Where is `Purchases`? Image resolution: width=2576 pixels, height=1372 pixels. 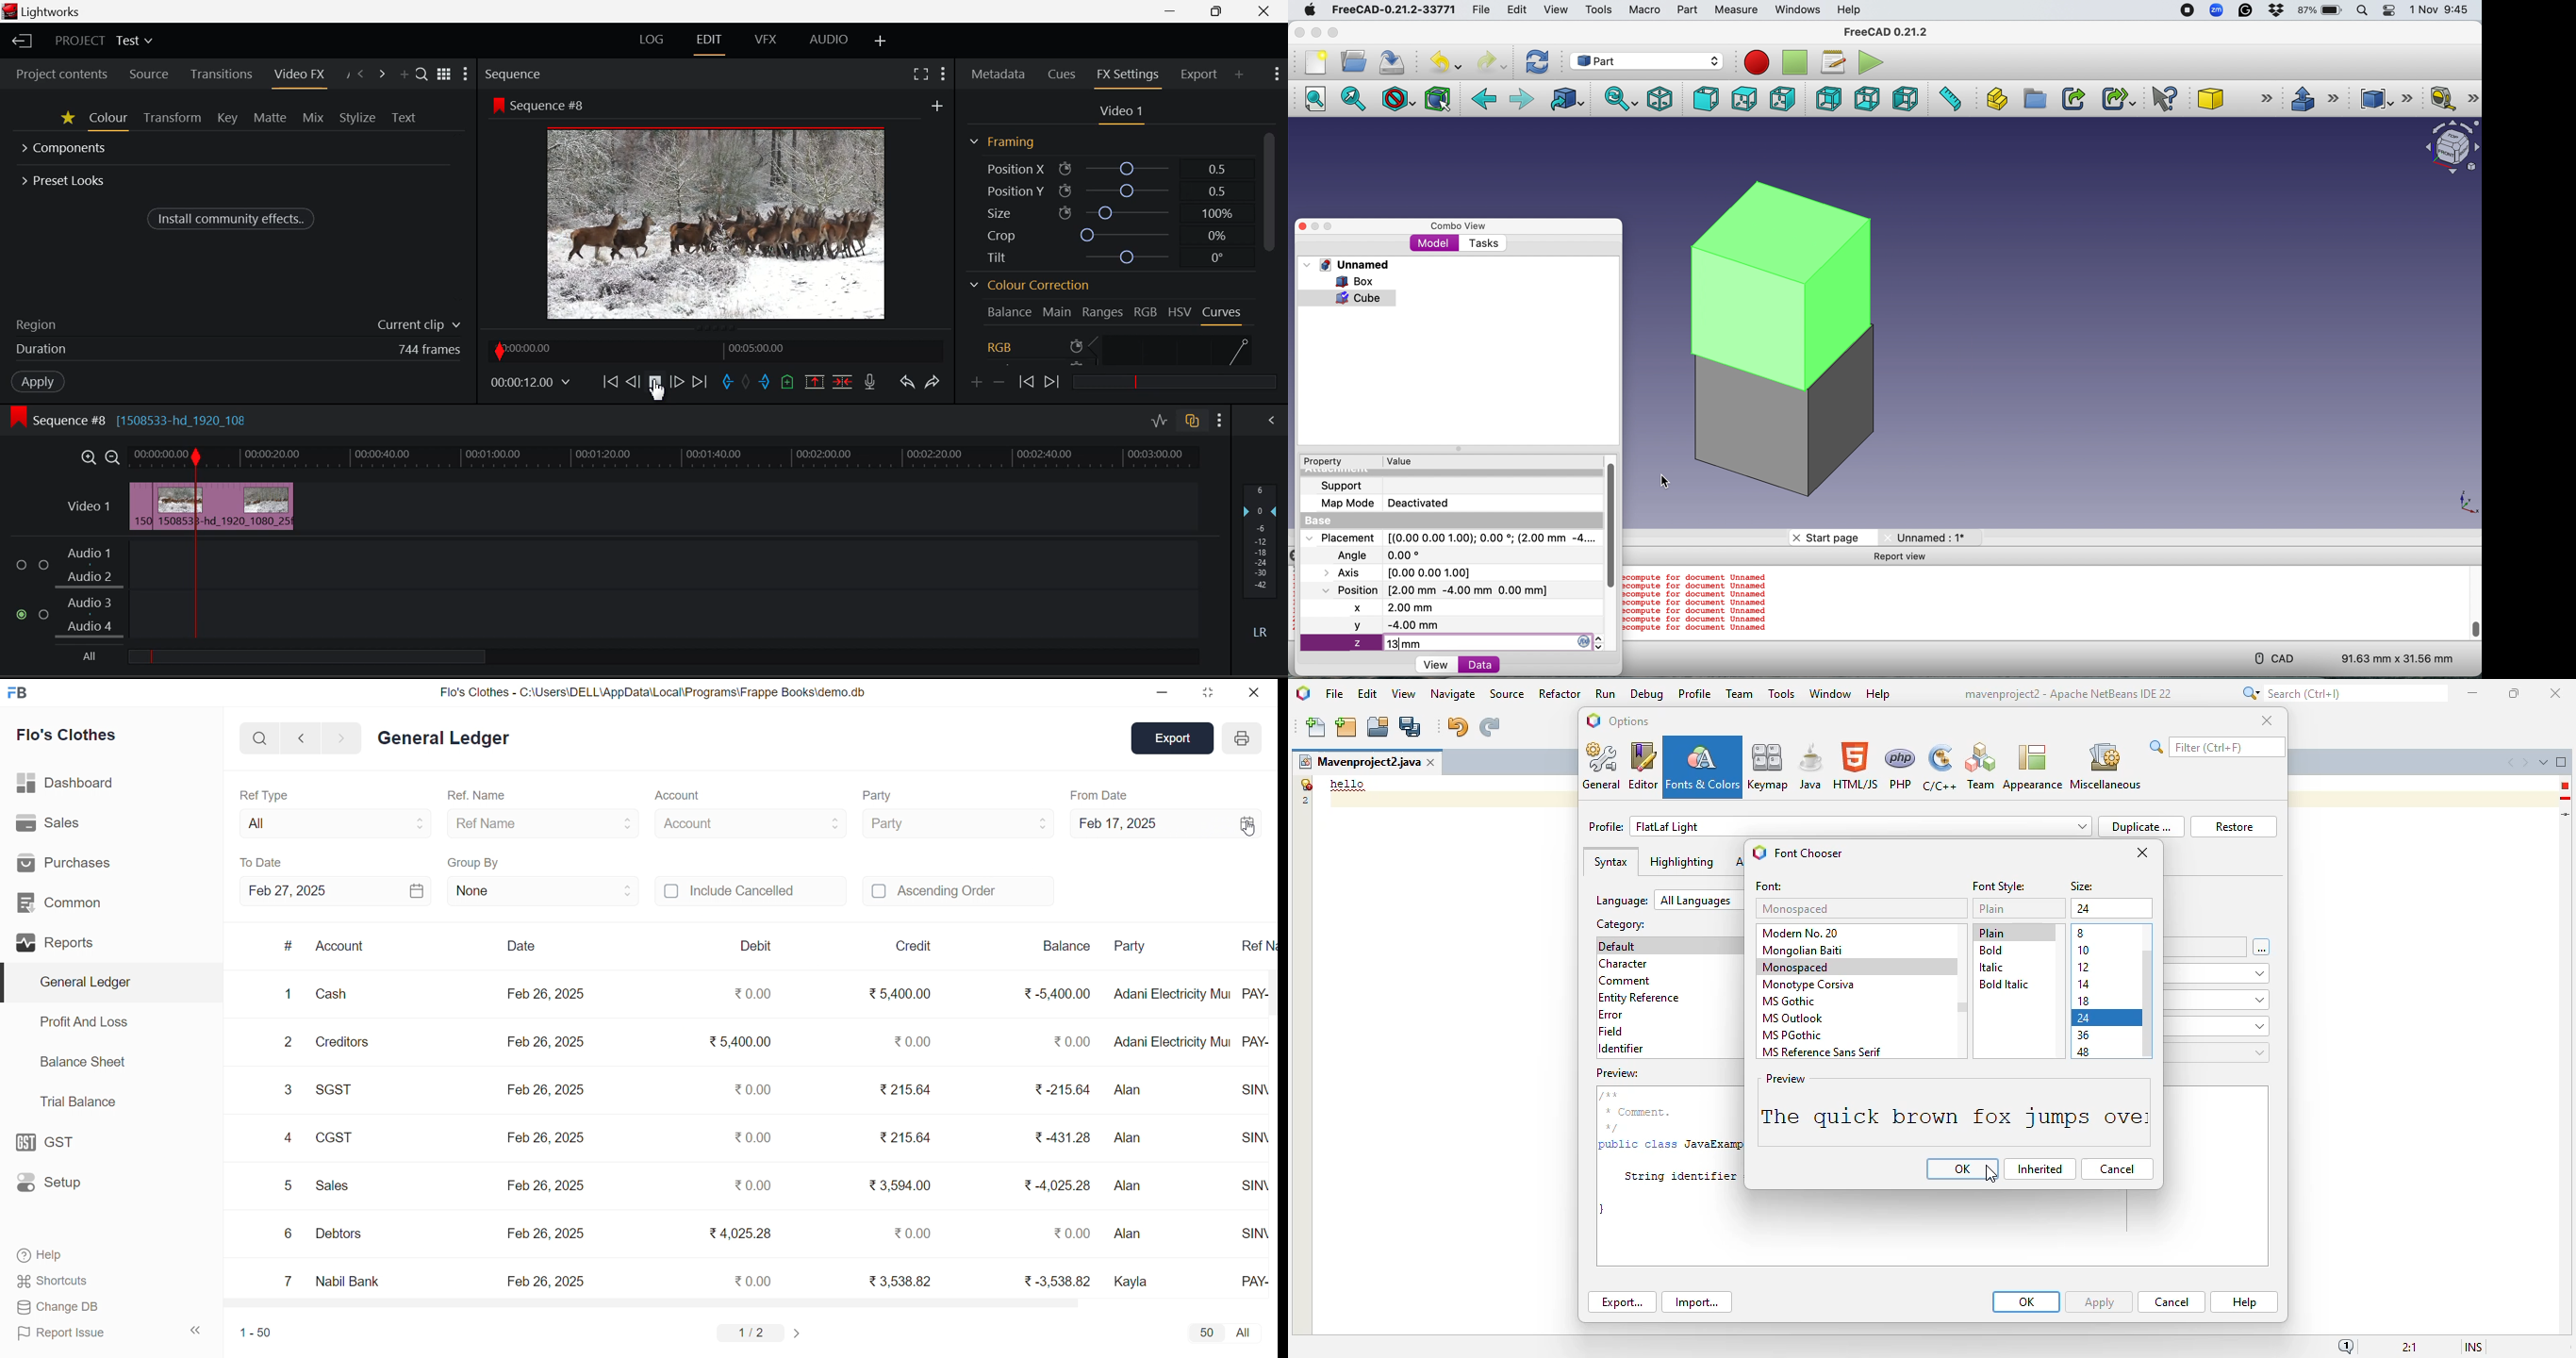 Purchases is located at coordinates (71, 862).